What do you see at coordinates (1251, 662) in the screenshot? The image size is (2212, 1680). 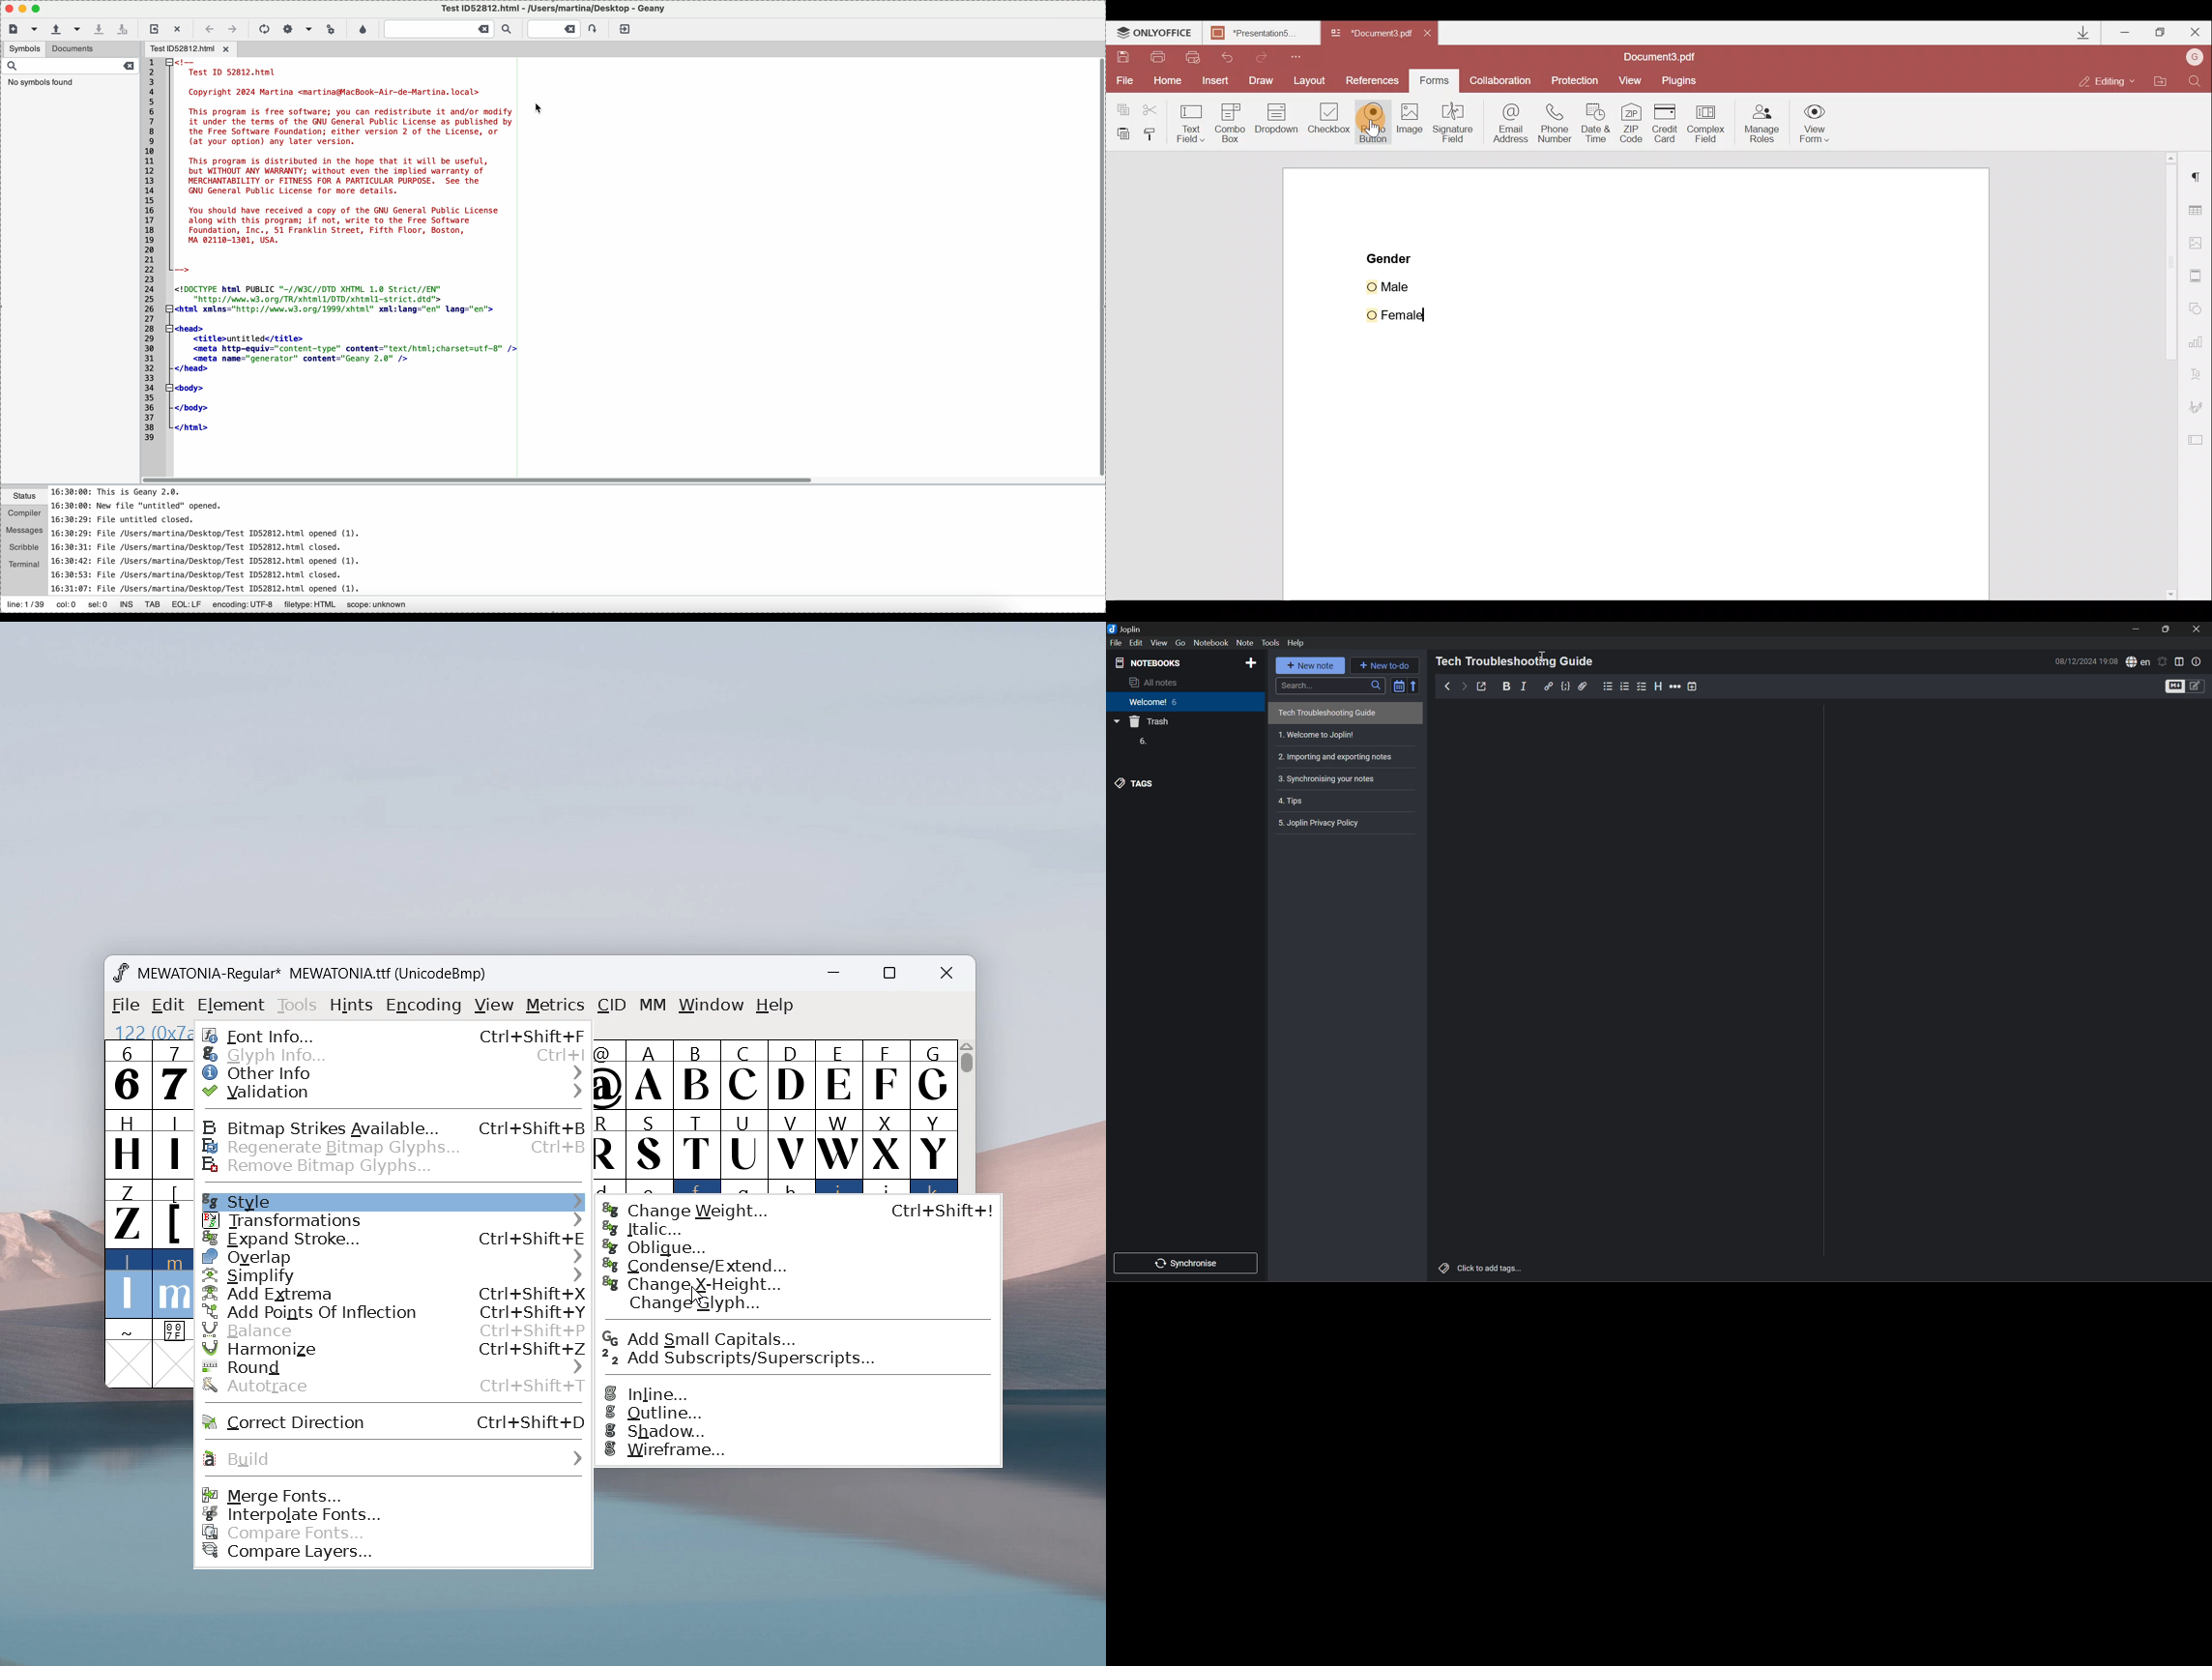 I see `Add notebook` at bounding box center [1251, 662].